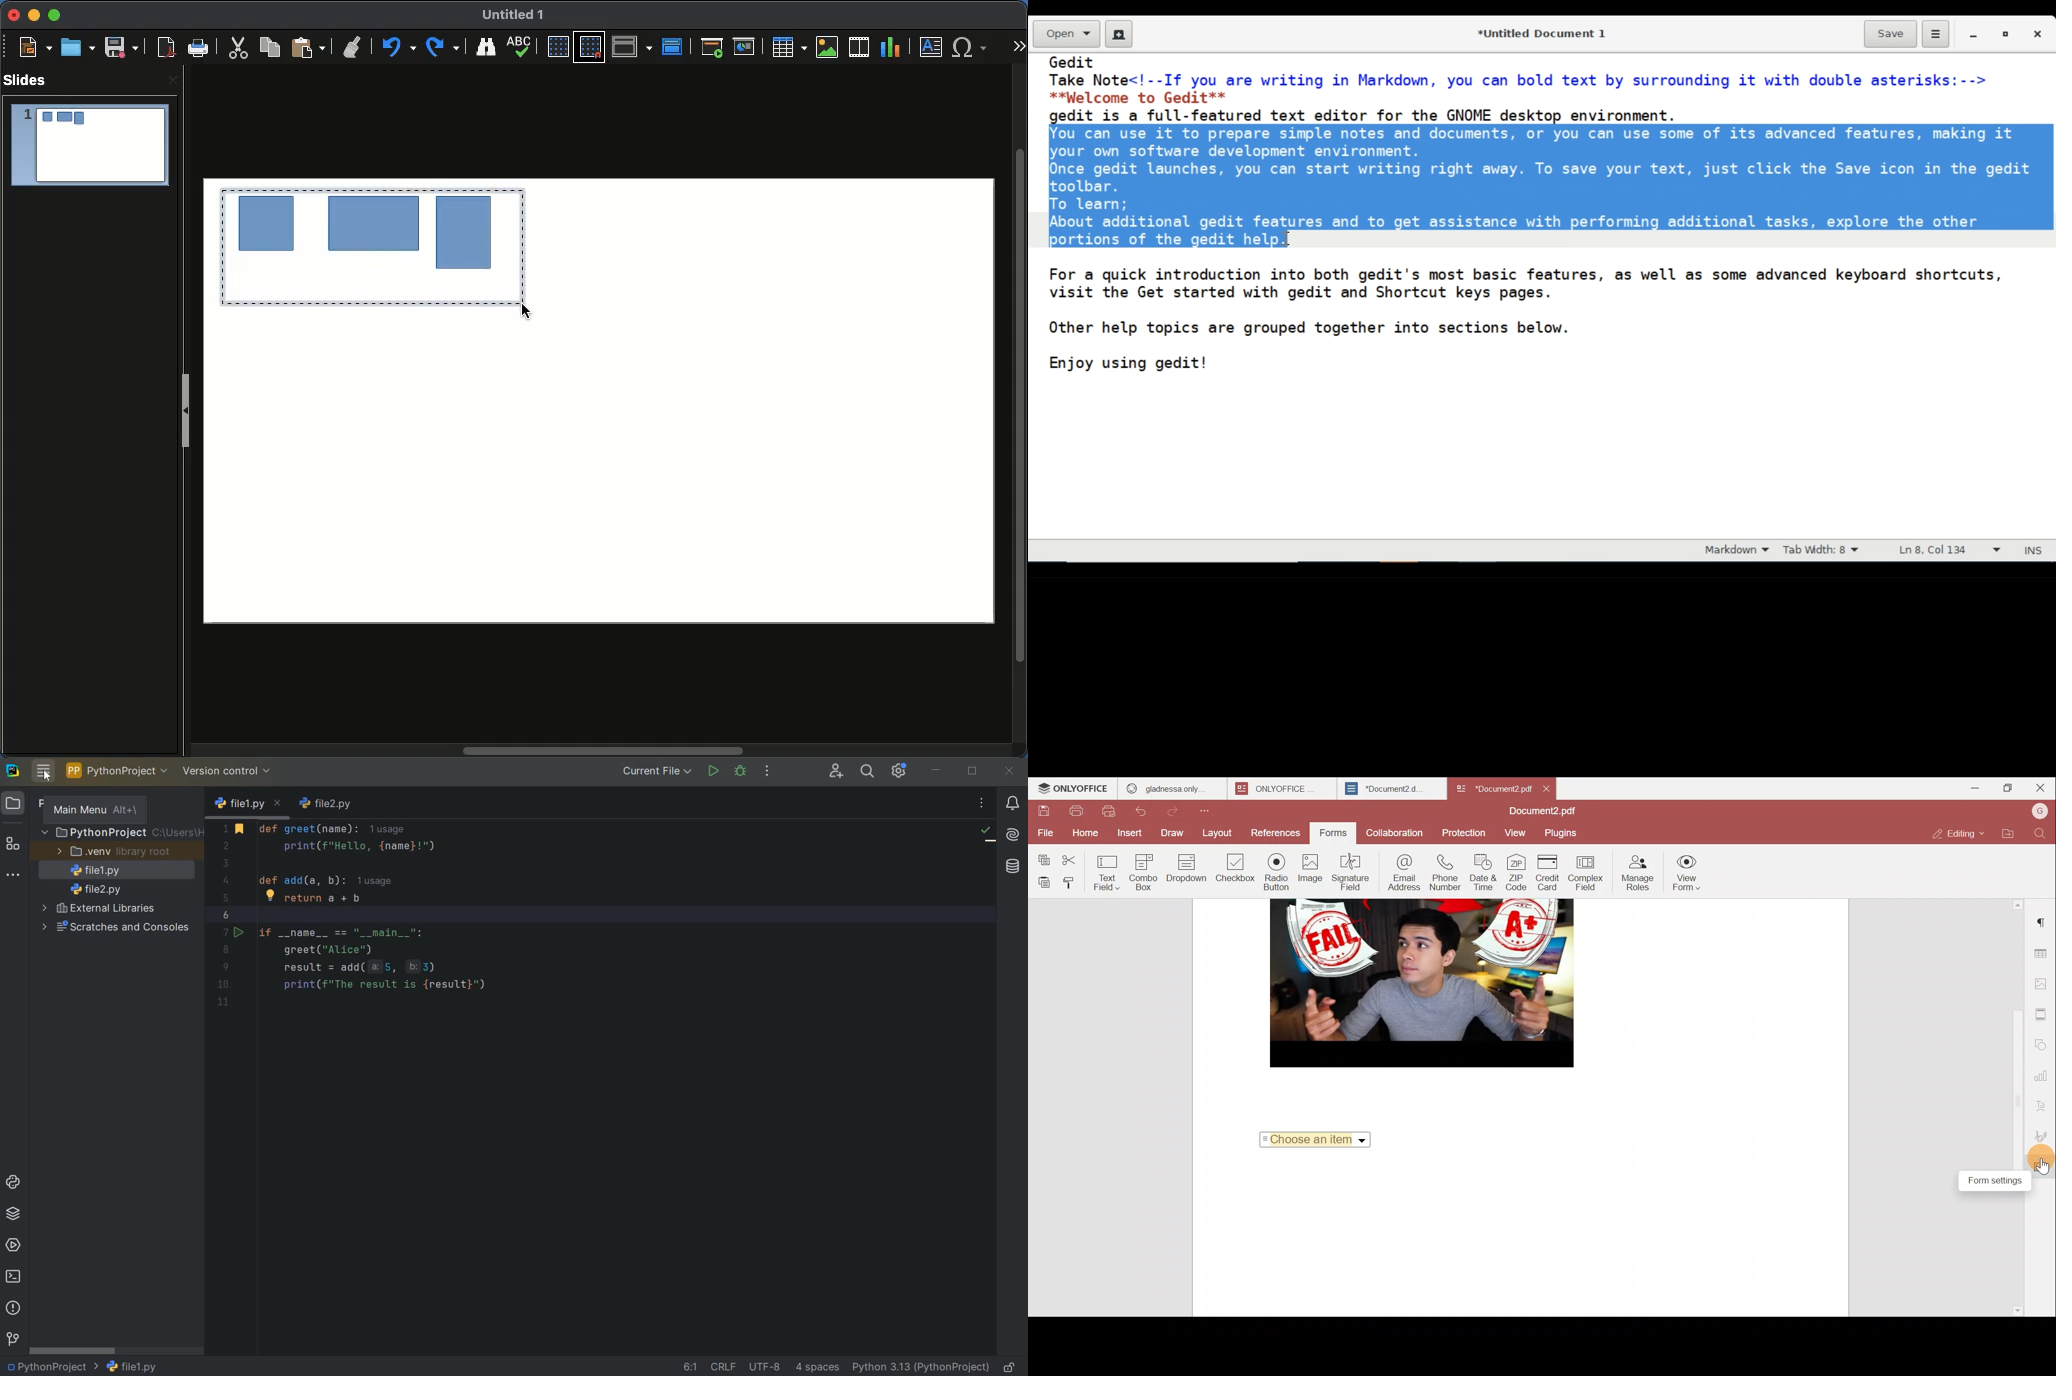 Image resolution: width=2072 pixels, height=1400 pixels. Describe the element at coordinates (273, 47) in the screenshot. I see `Copy` at that location.